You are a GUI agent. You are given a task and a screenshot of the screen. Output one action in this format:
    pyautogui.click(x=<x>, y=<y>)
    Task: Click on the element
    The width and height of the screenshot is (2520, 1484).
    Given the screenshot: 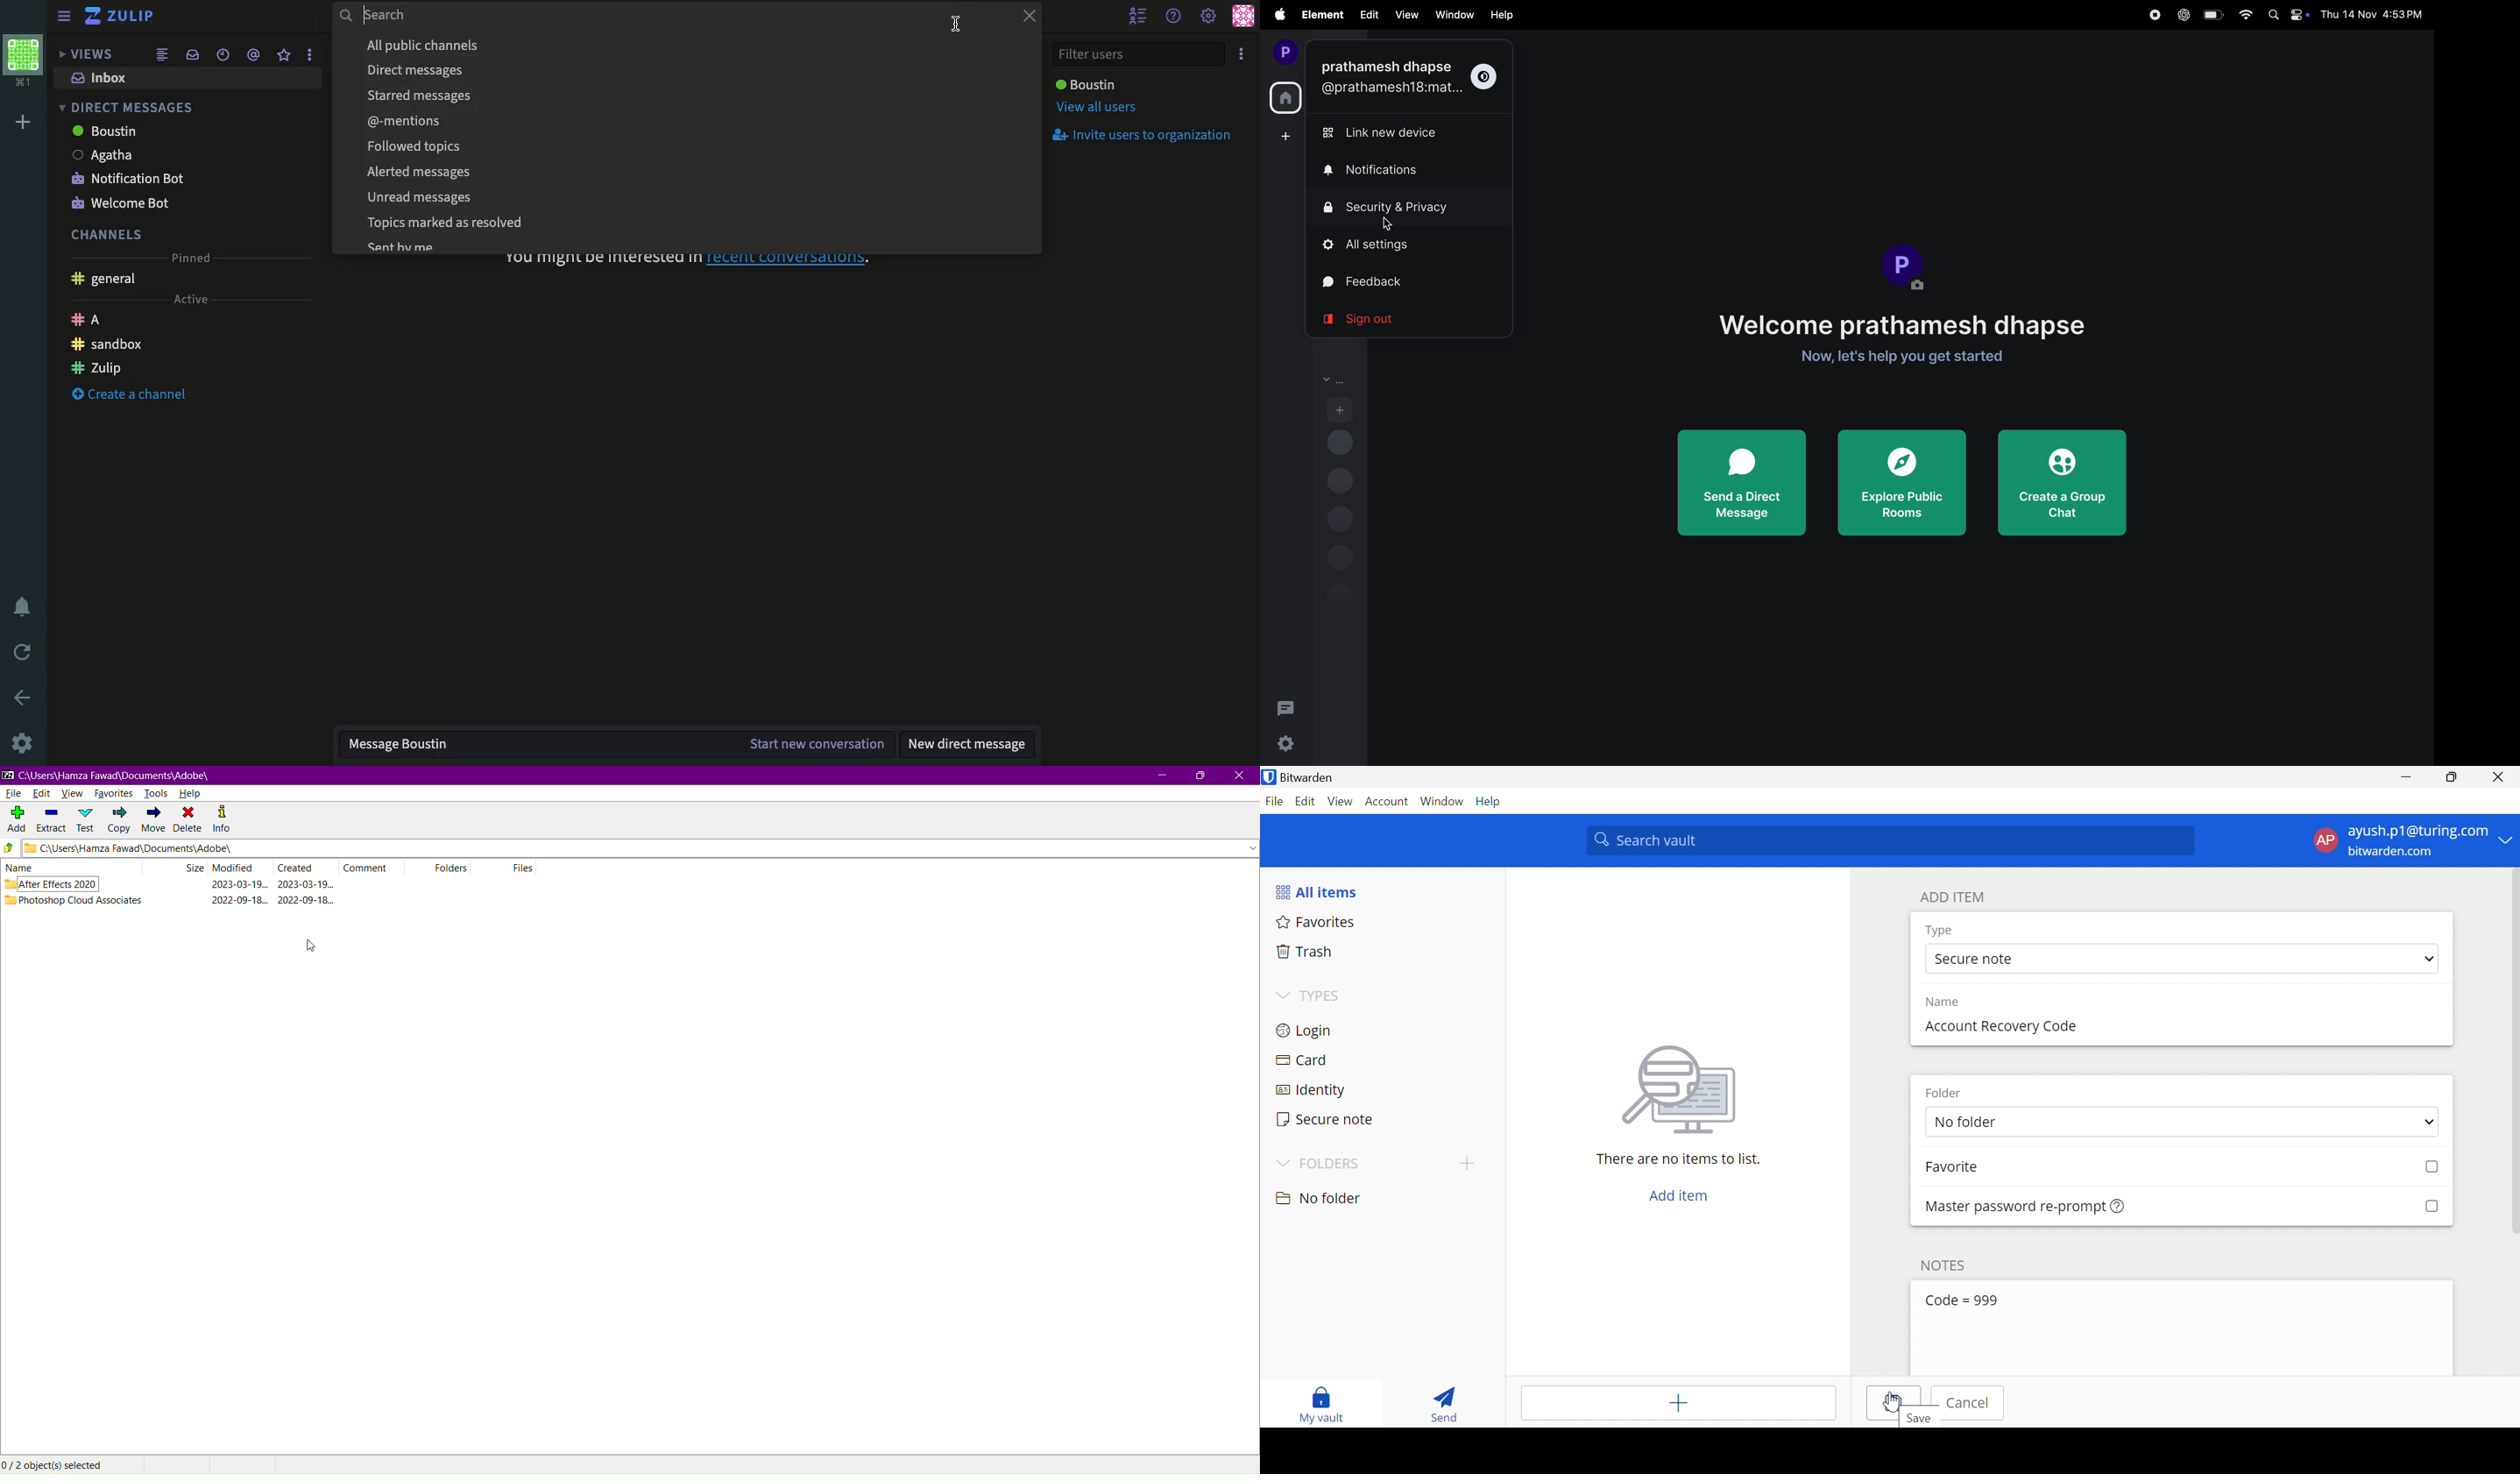 What is the action you would take?
    pyautogui.click(x=1321, y=15)
    